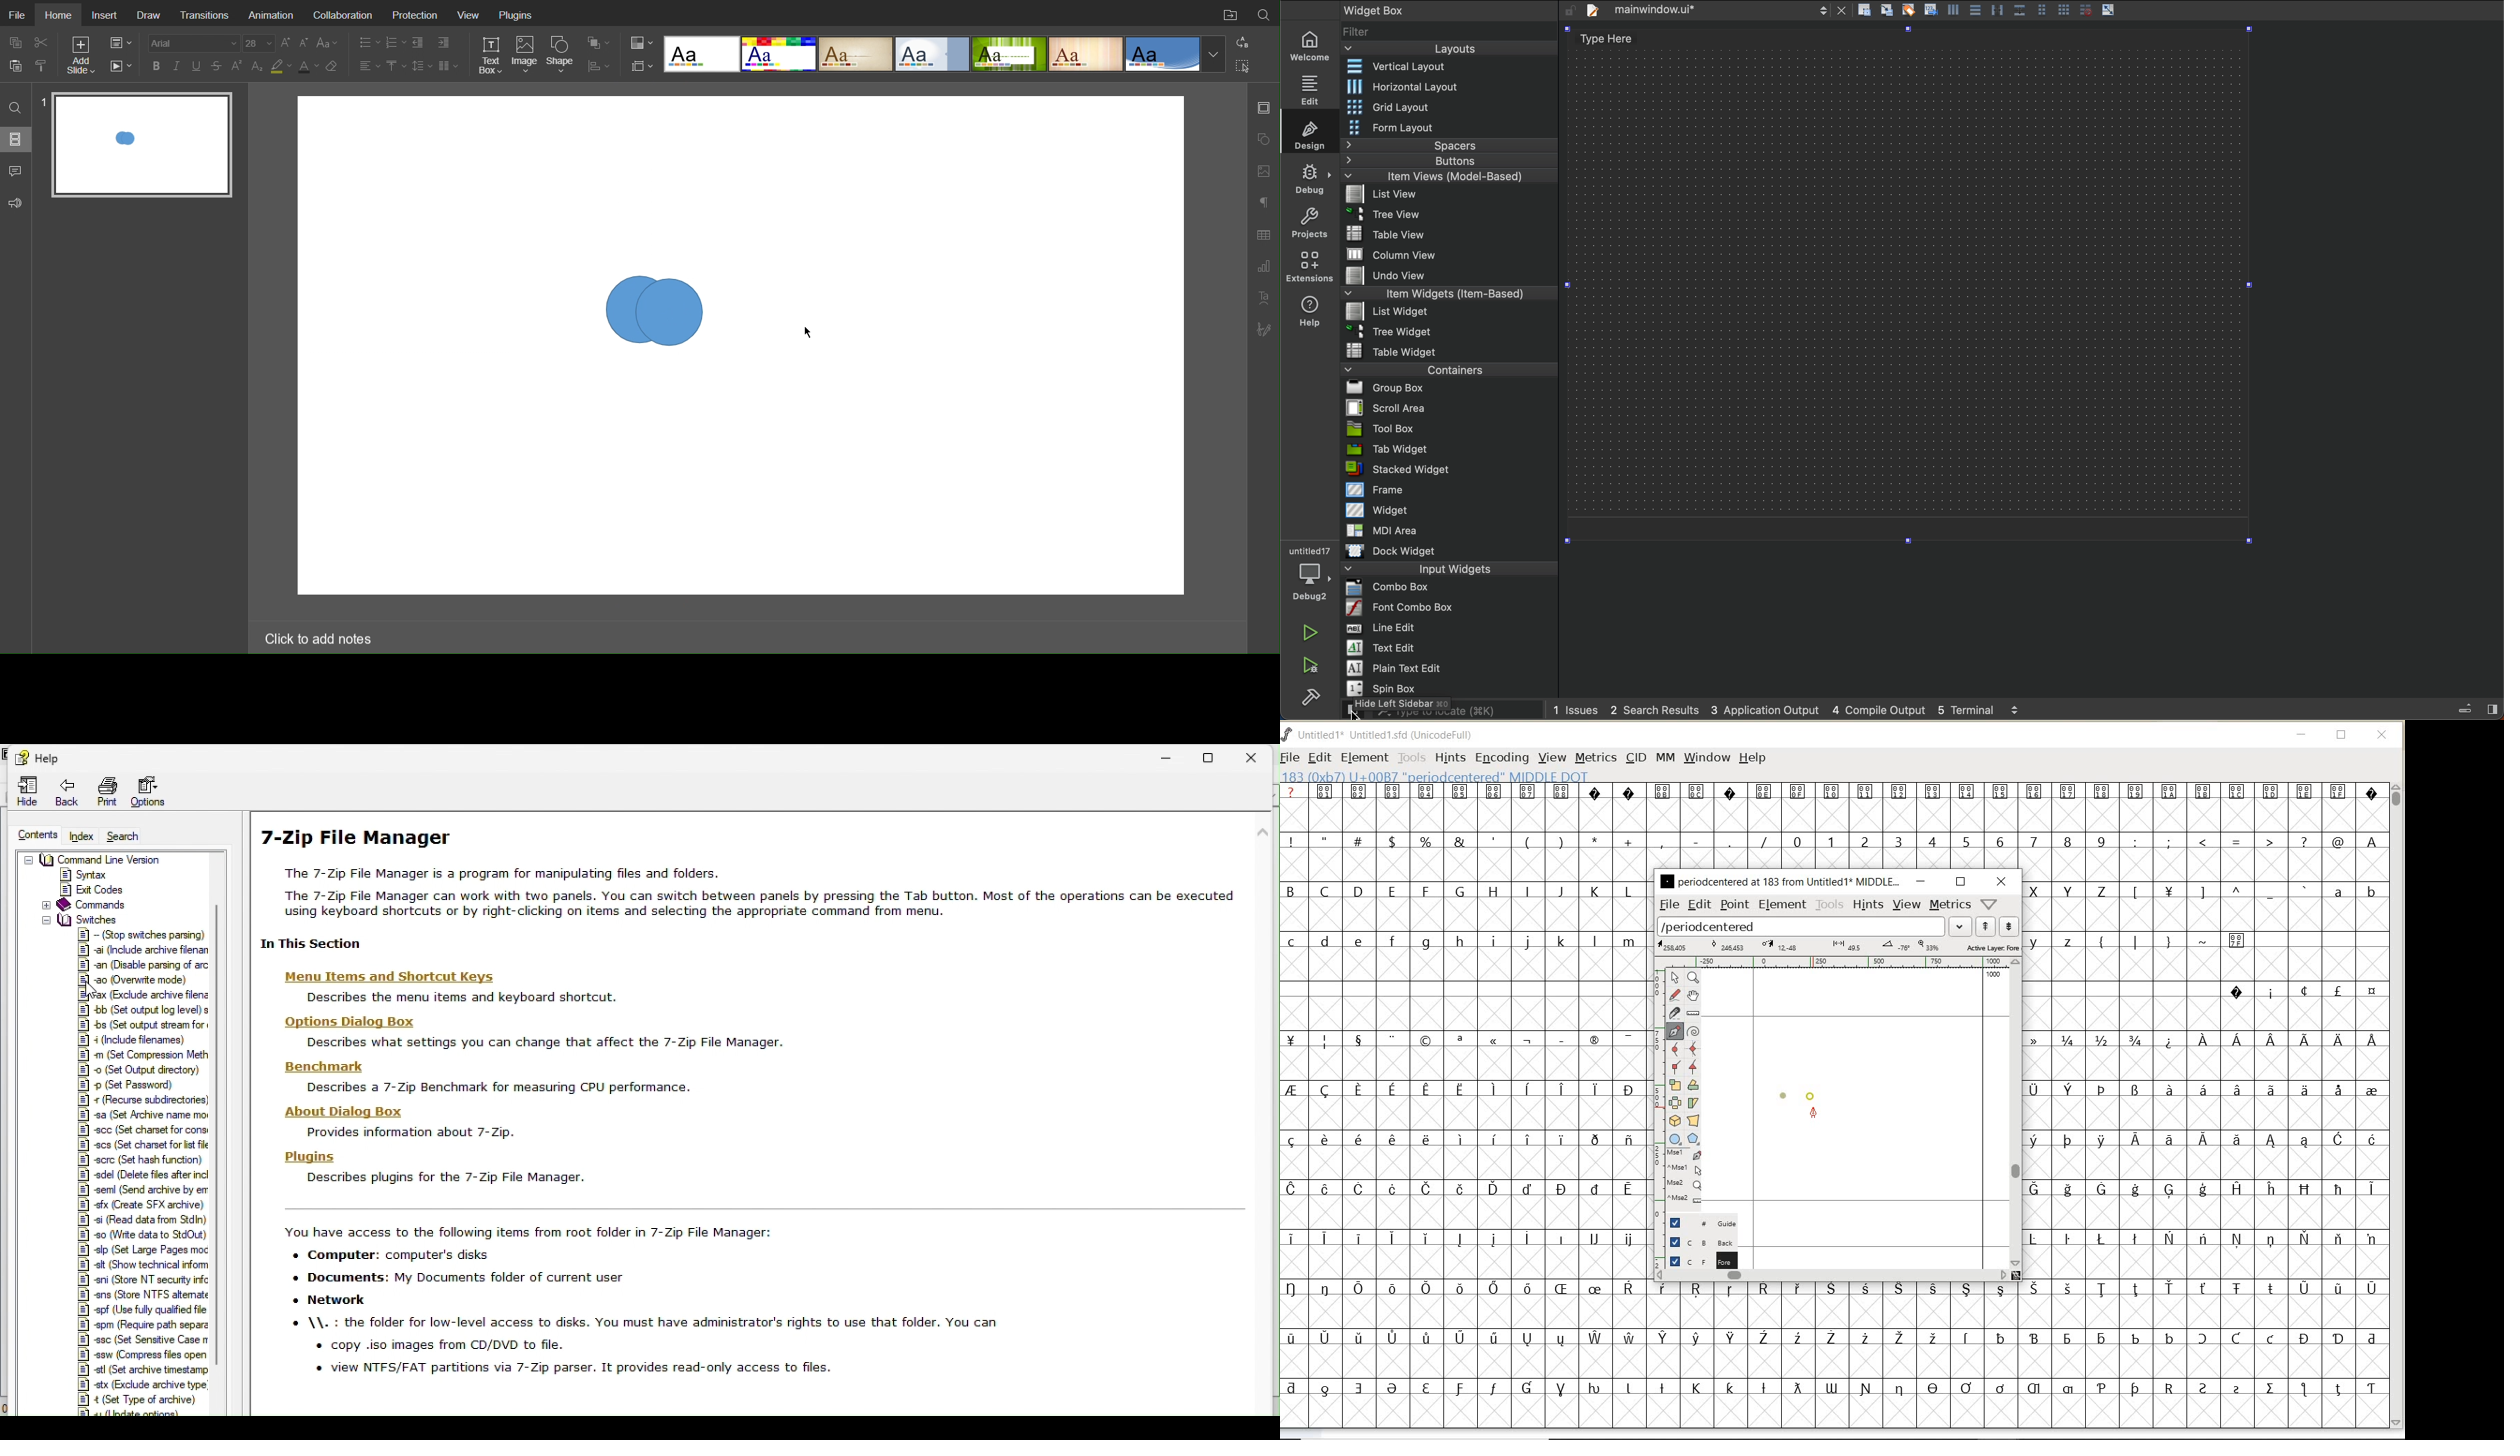  I want to click on measure a distance, angle between points, so click(1693, 1013).